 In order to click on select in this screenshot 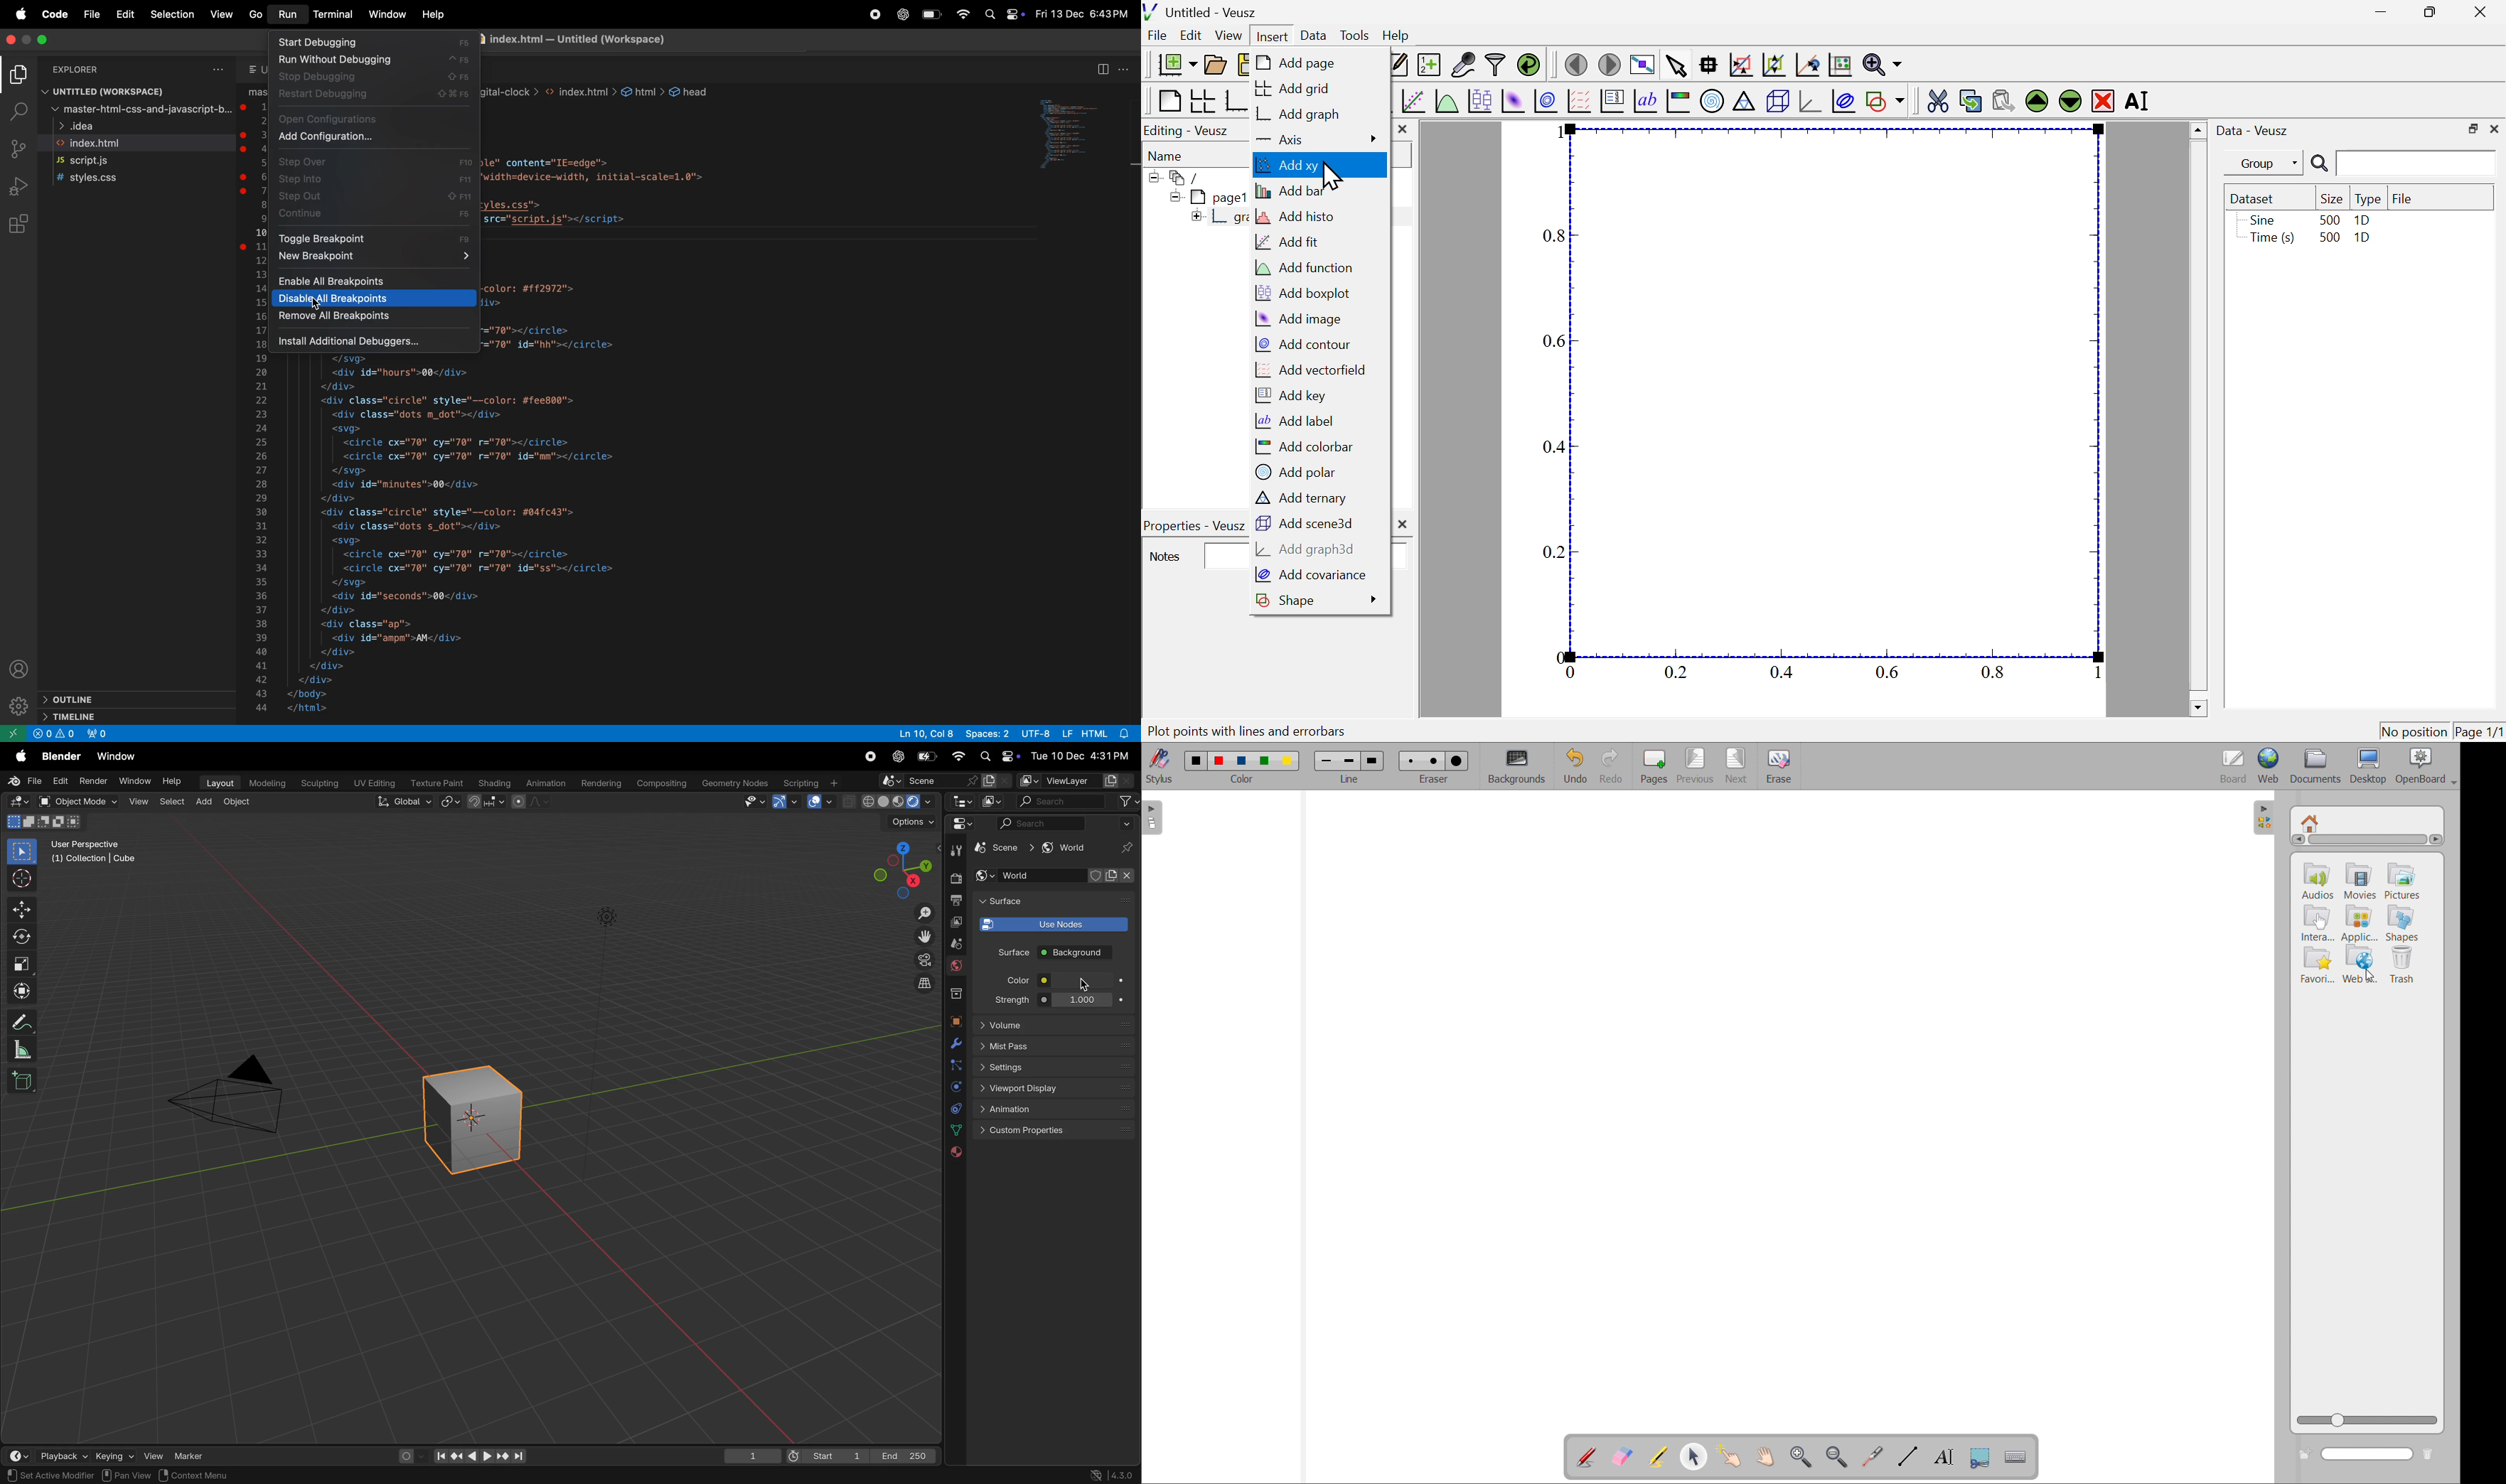, I will do `click(23, 852)`.